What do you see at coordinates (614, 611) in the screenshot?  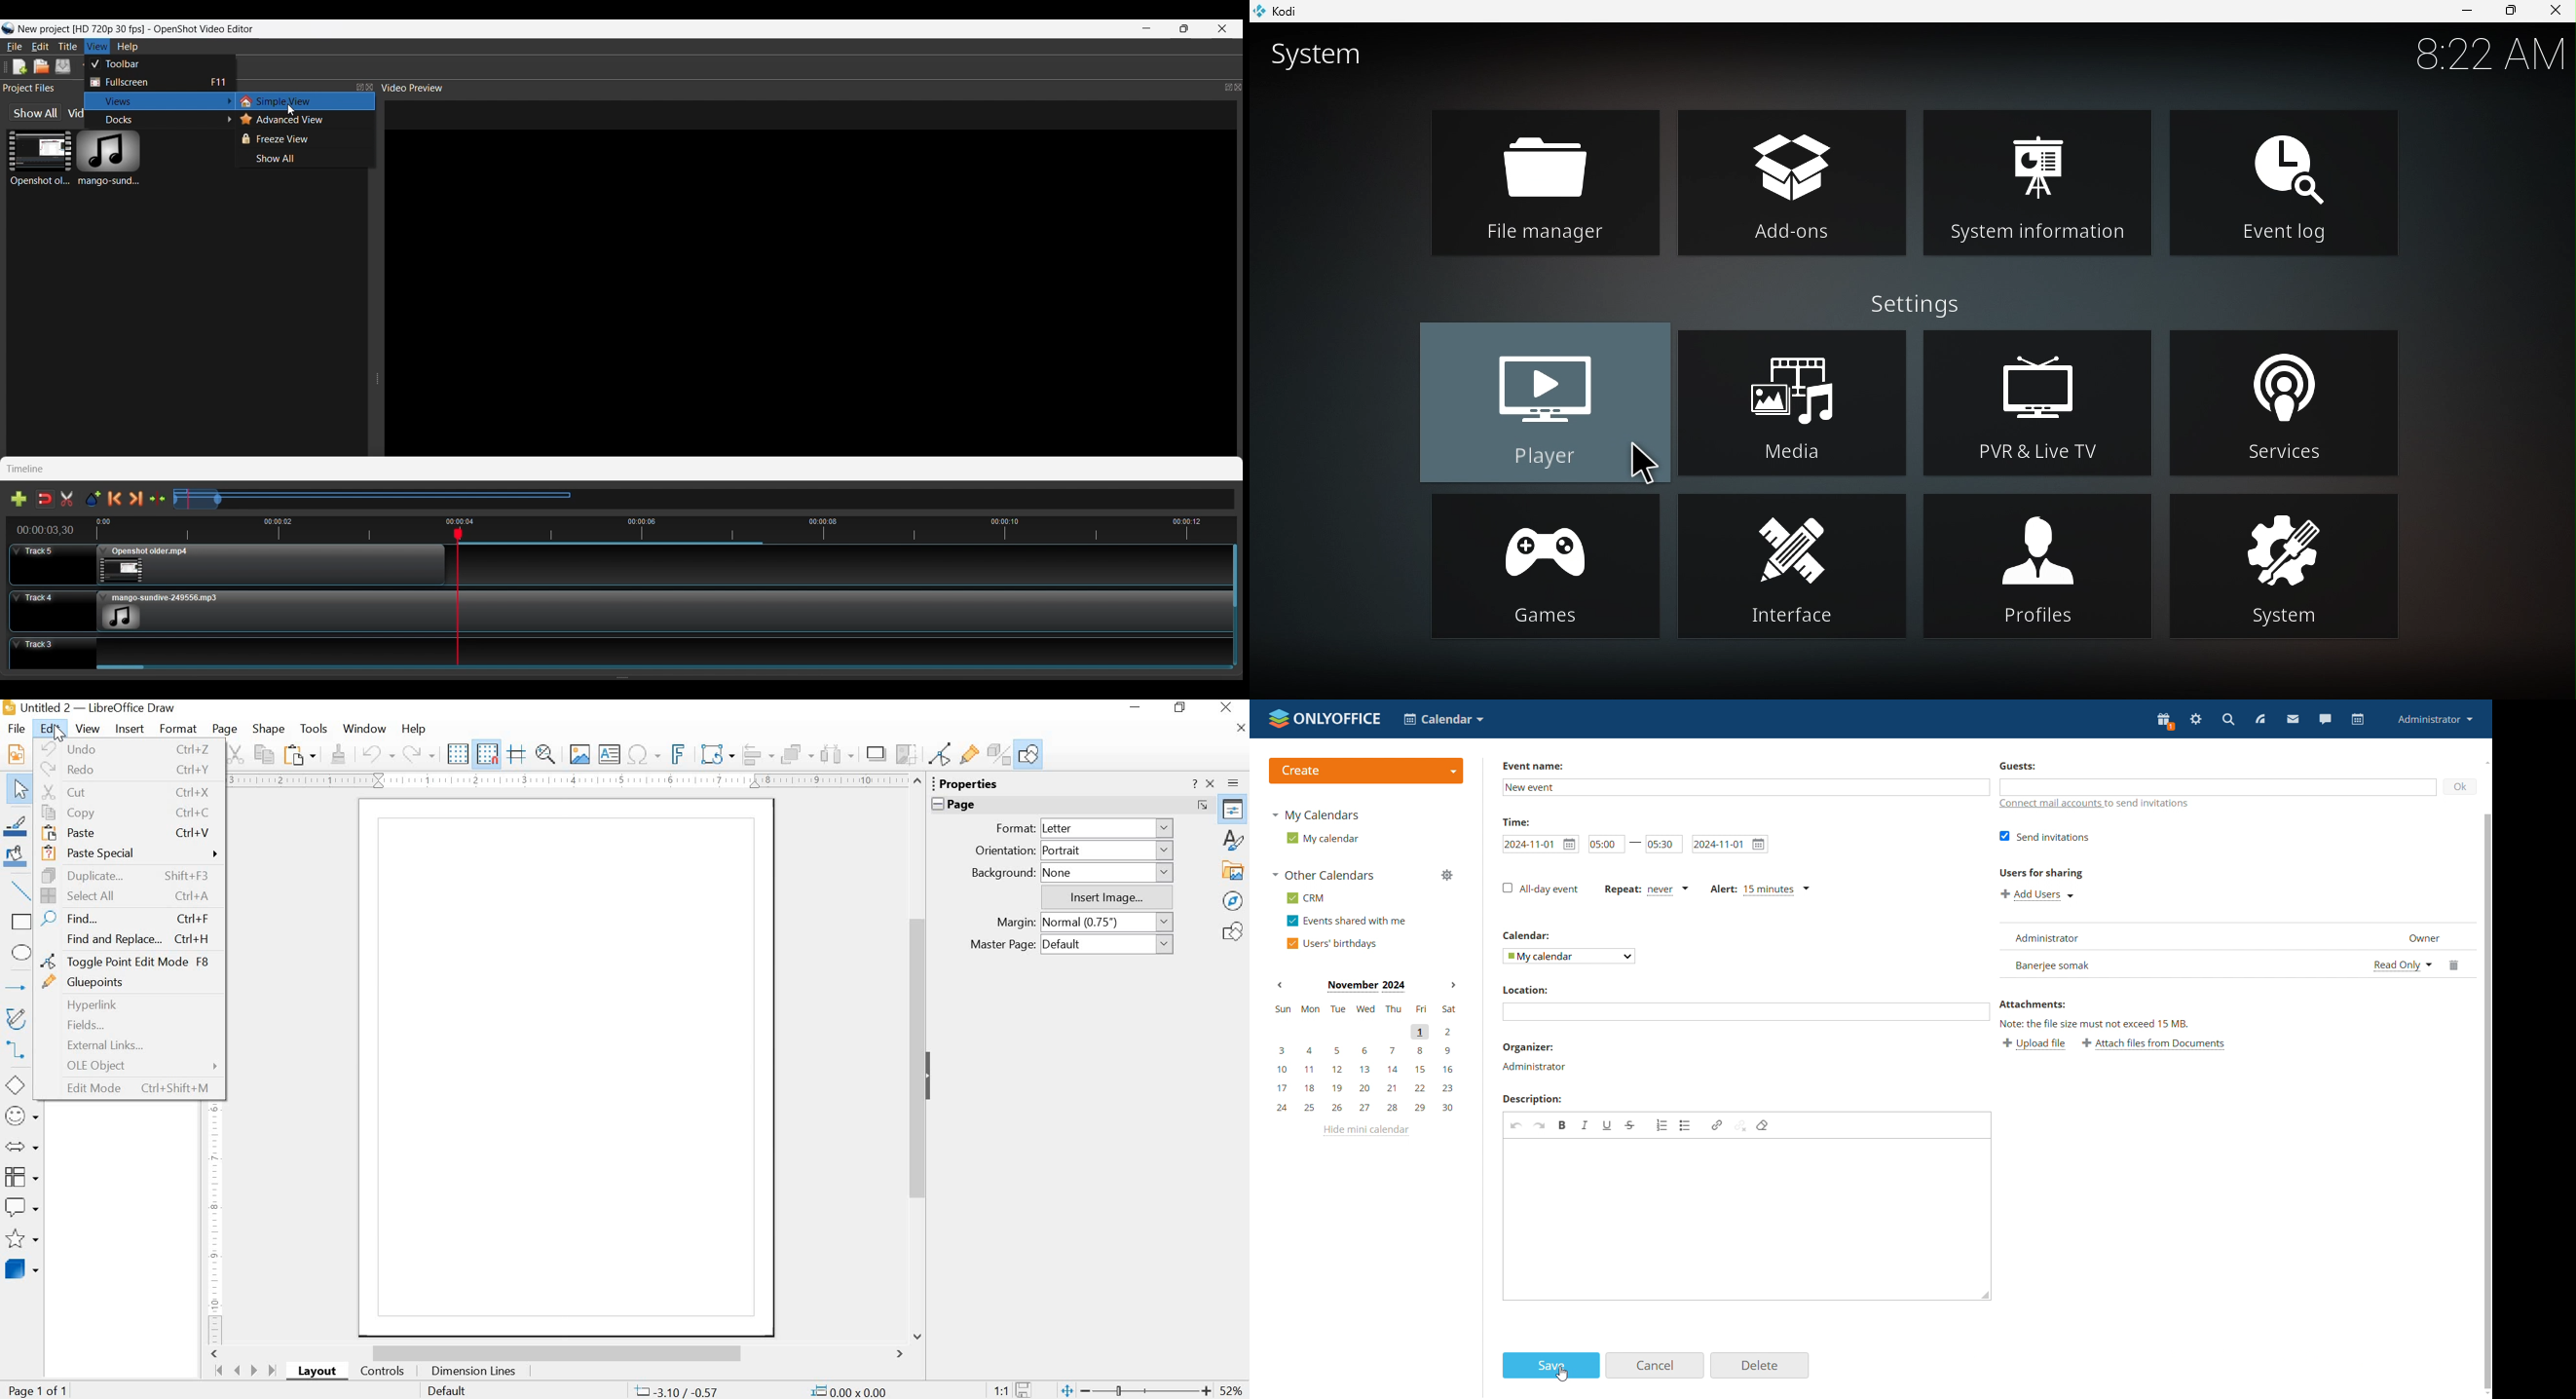 I see `Track 4` at bounding box center [614, 611].